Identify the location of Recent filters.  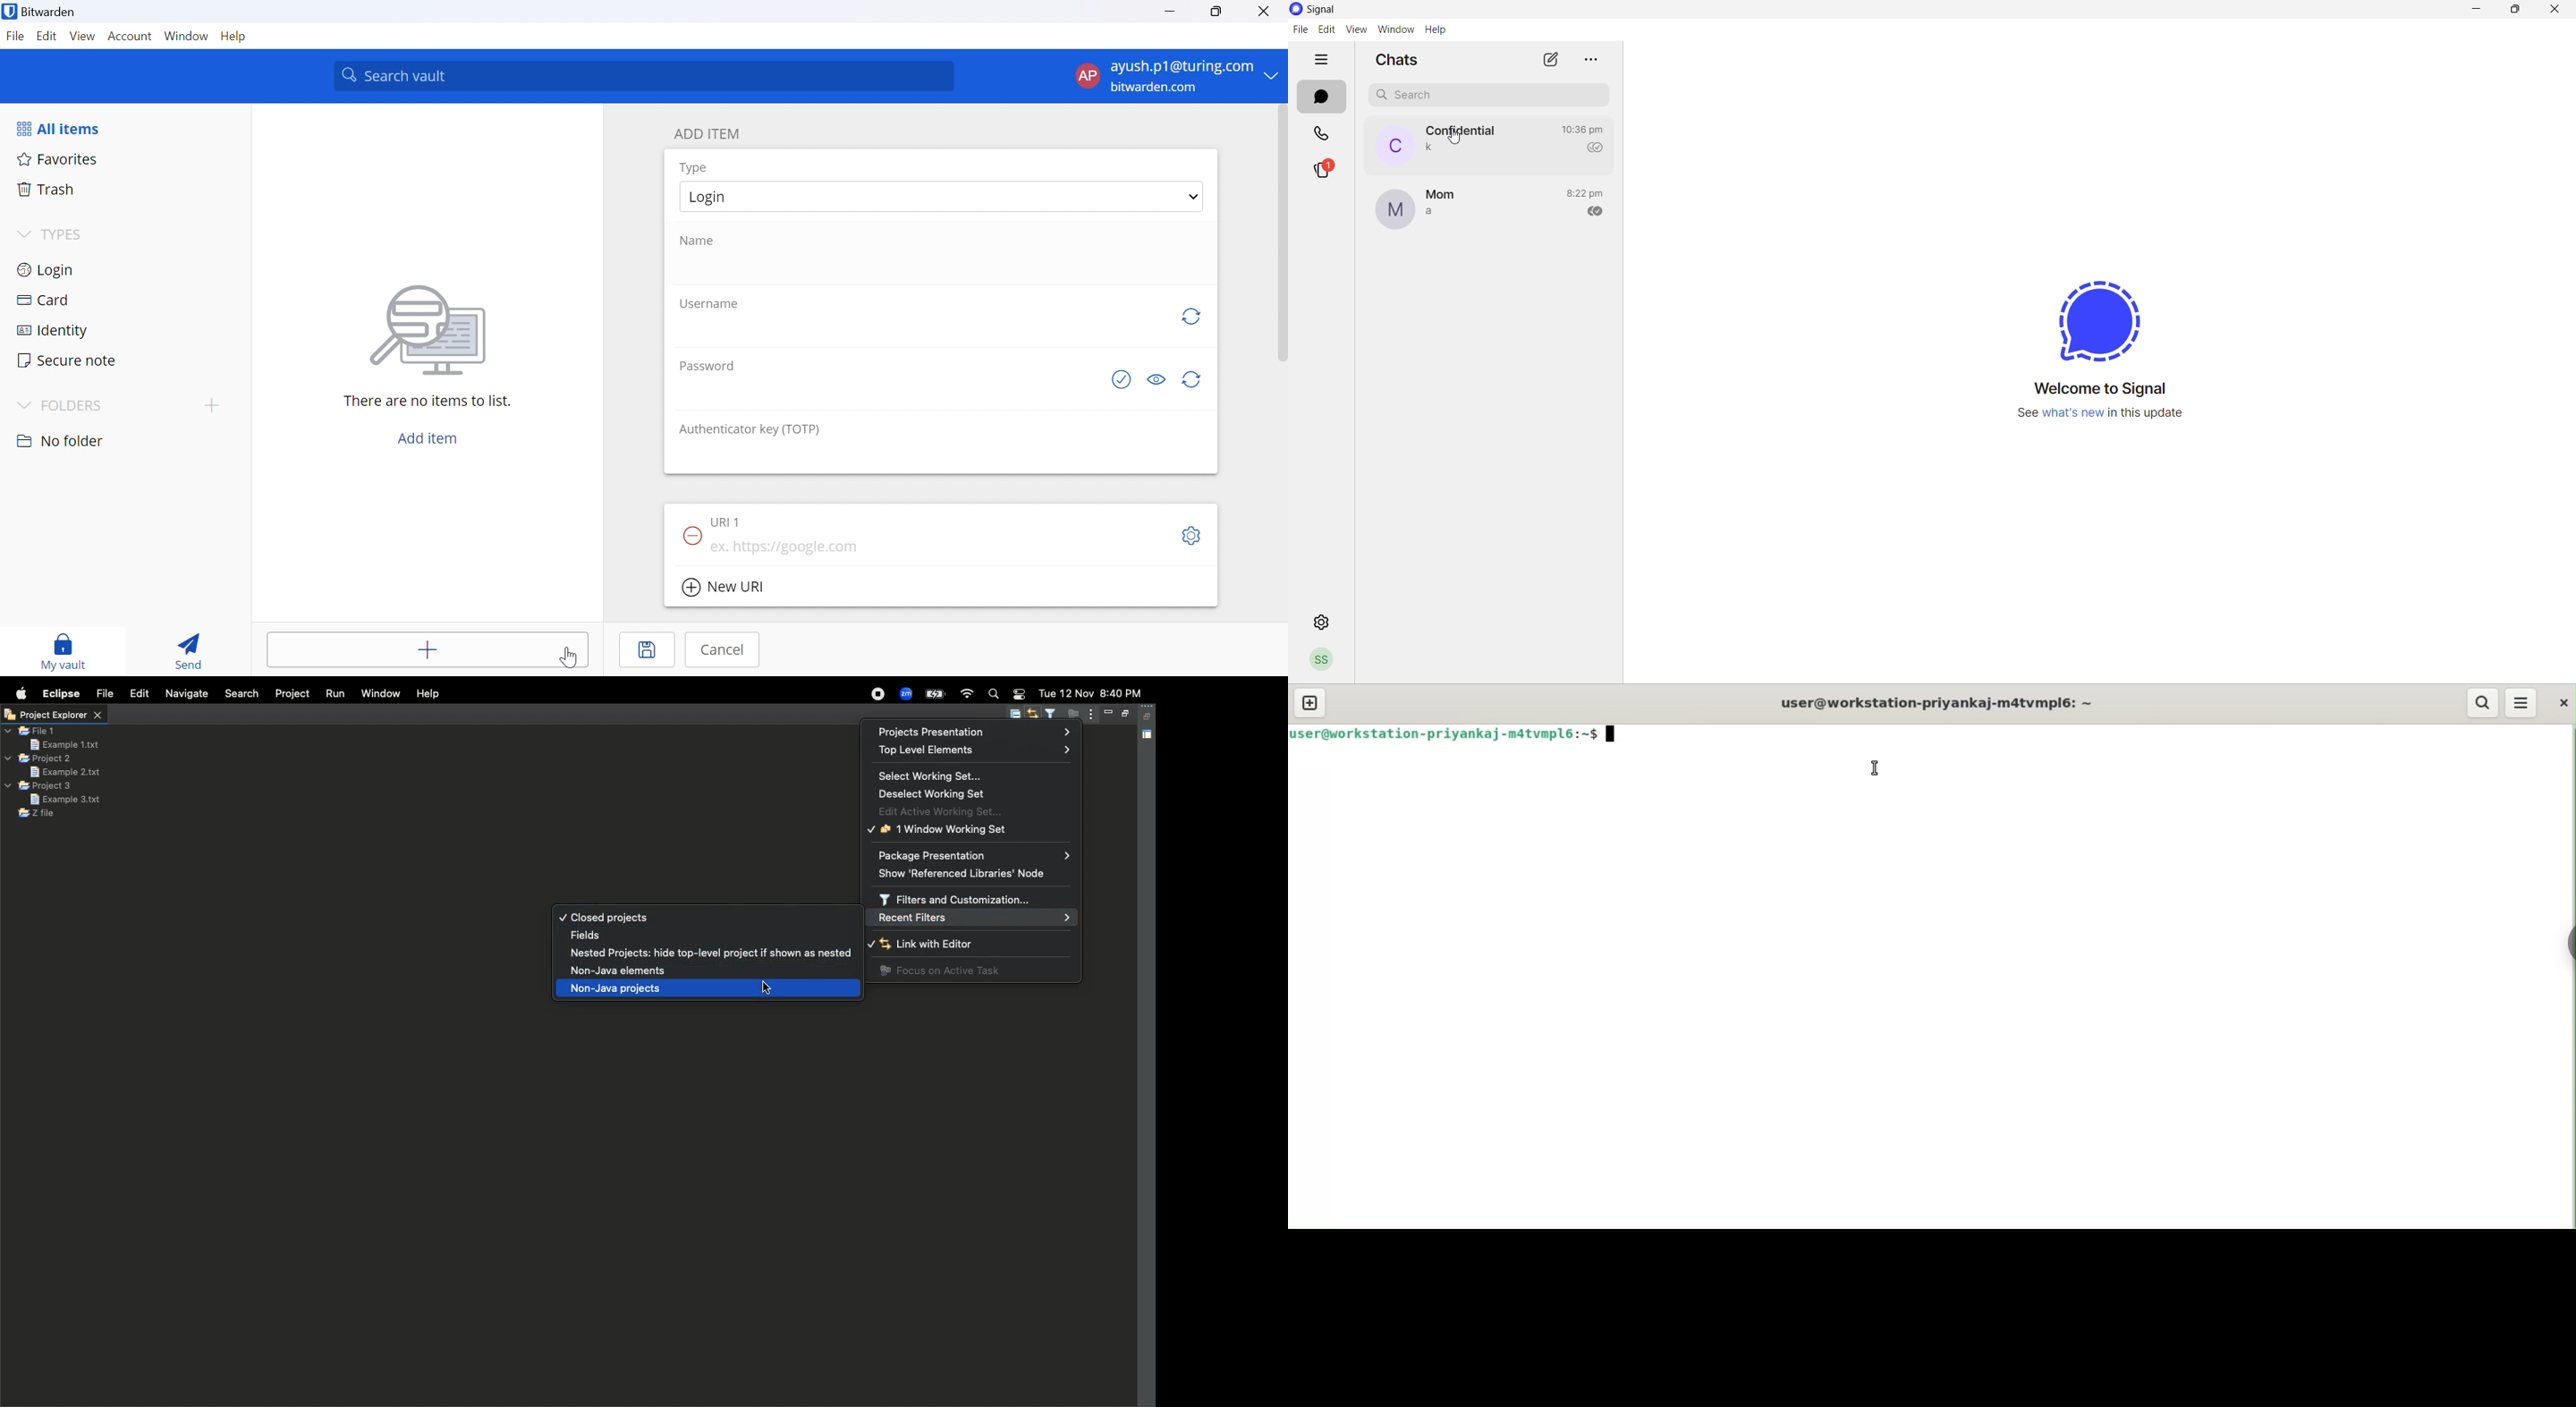
(975, 918).